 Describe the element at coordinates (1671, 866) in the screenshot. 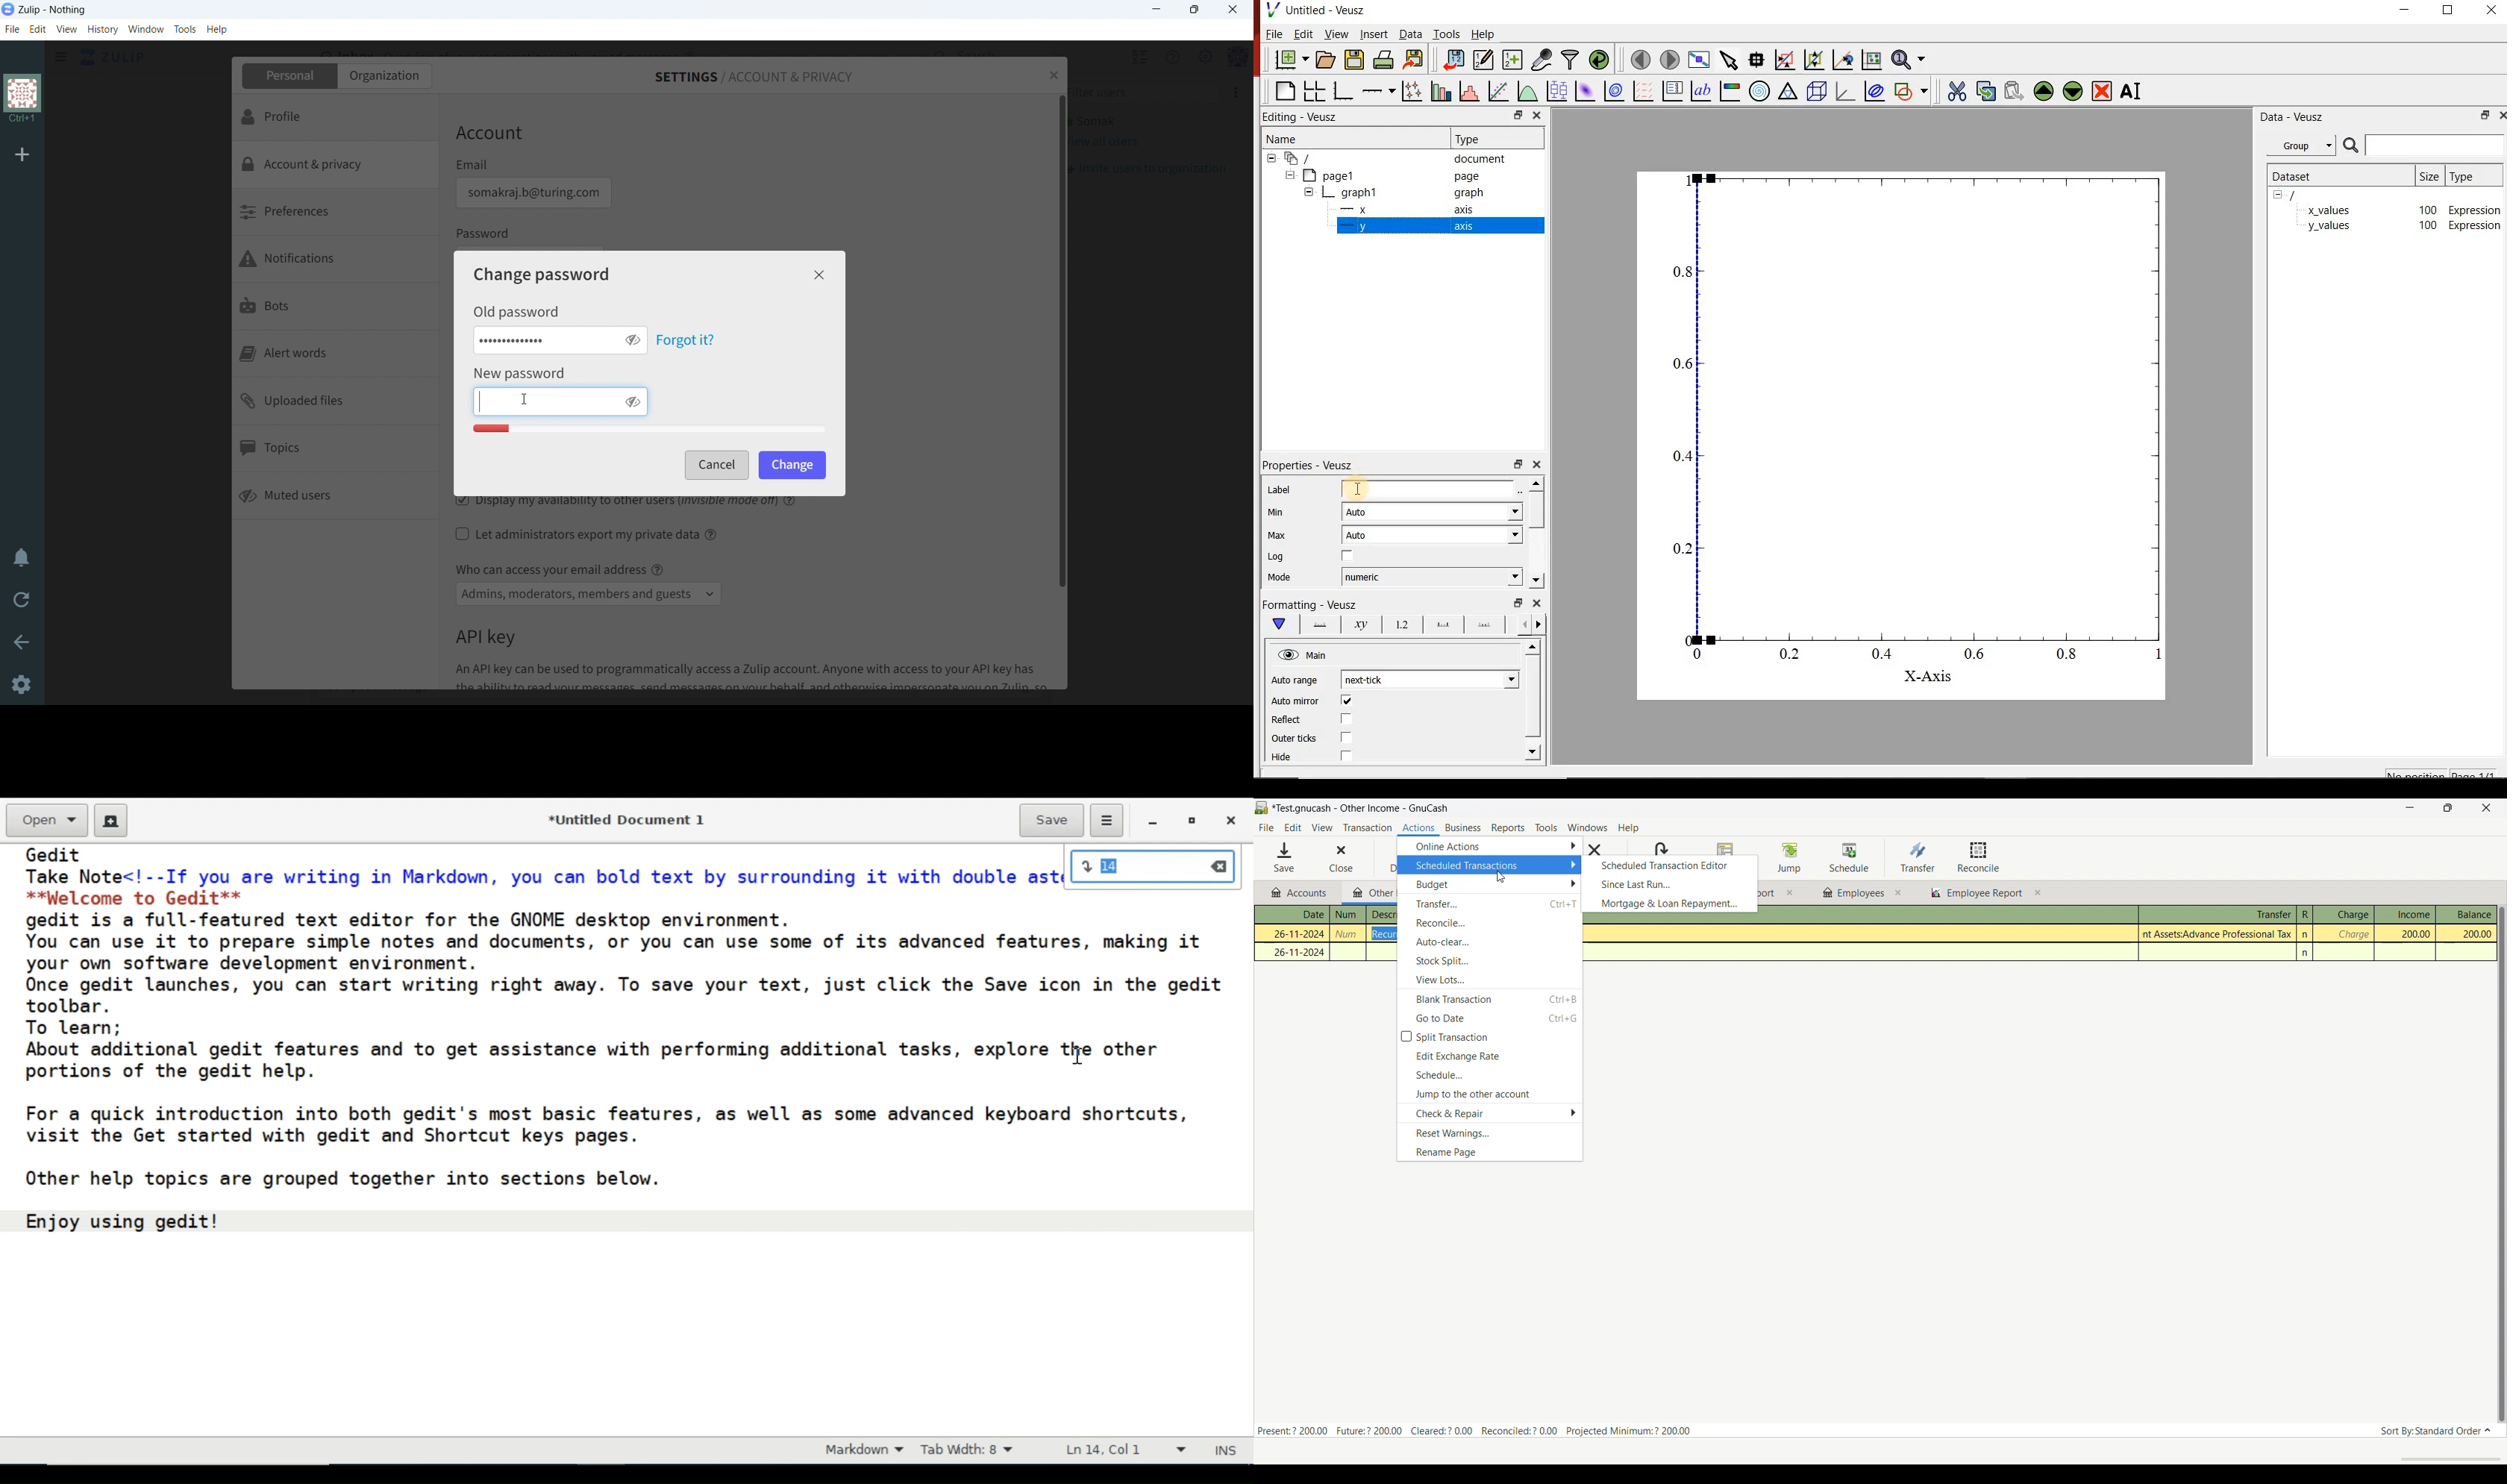

I see `Scheduled transaction editor` at that location.